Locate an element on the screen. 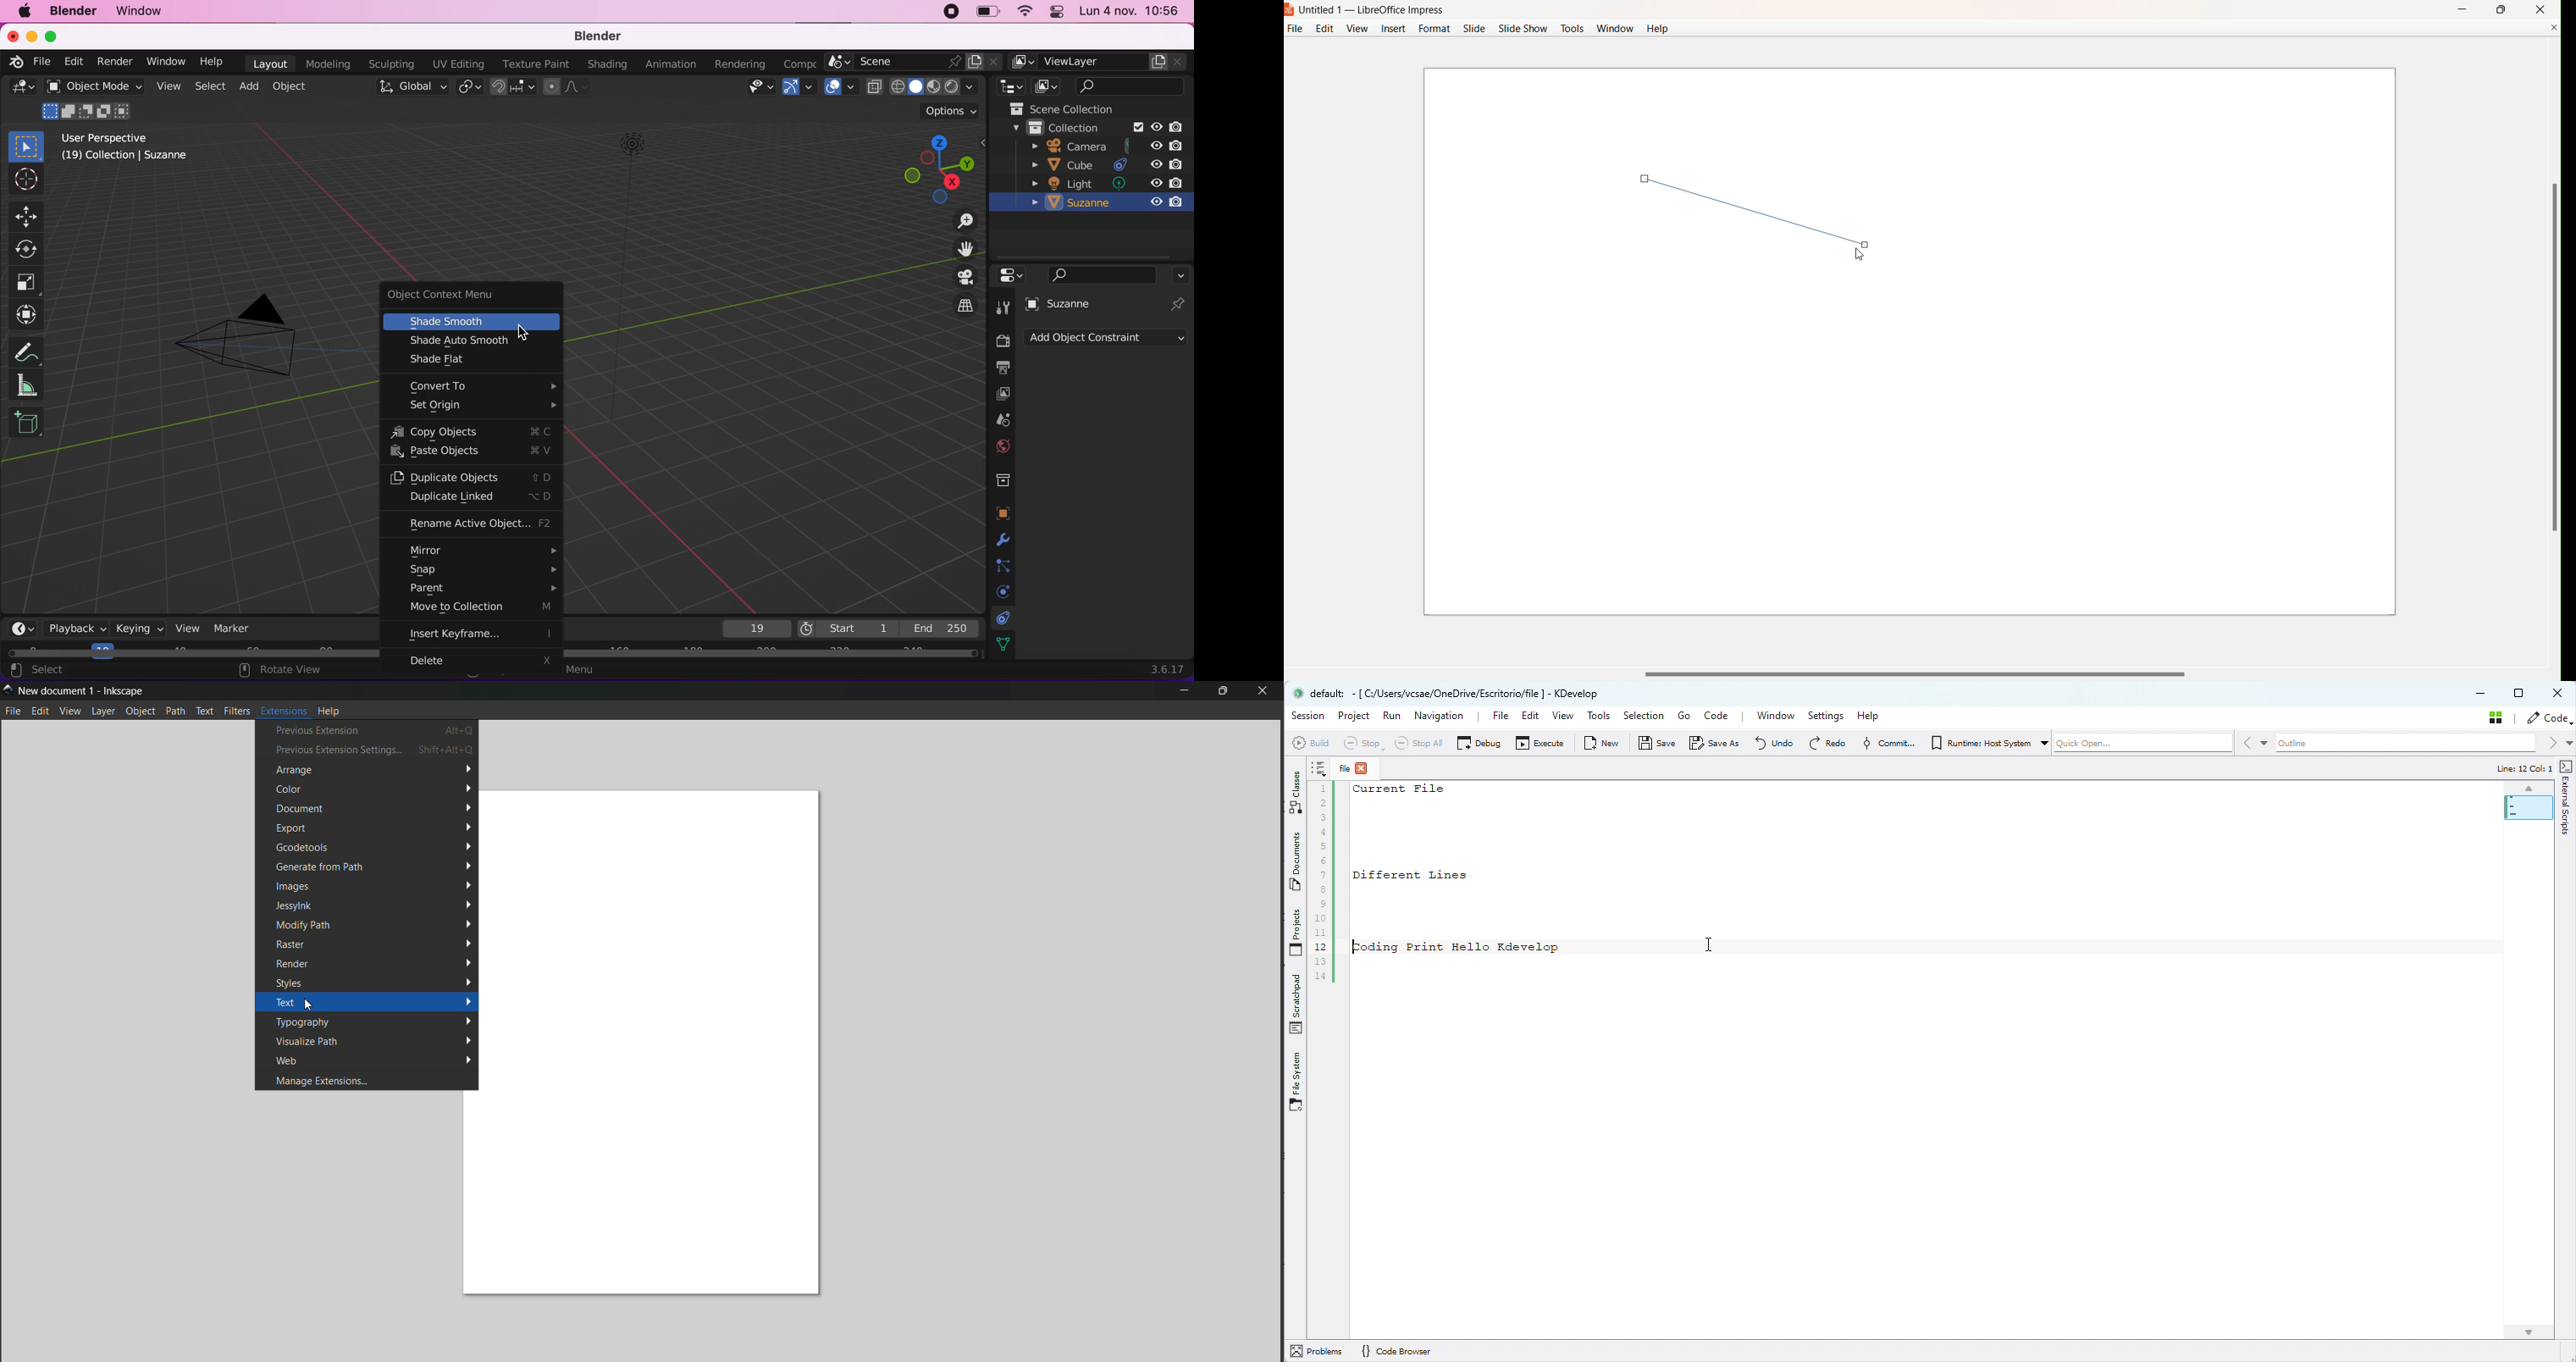 Image resolution: width=2576 pixels, height=1372 pixels. output is located at coordinates (1001, 368).